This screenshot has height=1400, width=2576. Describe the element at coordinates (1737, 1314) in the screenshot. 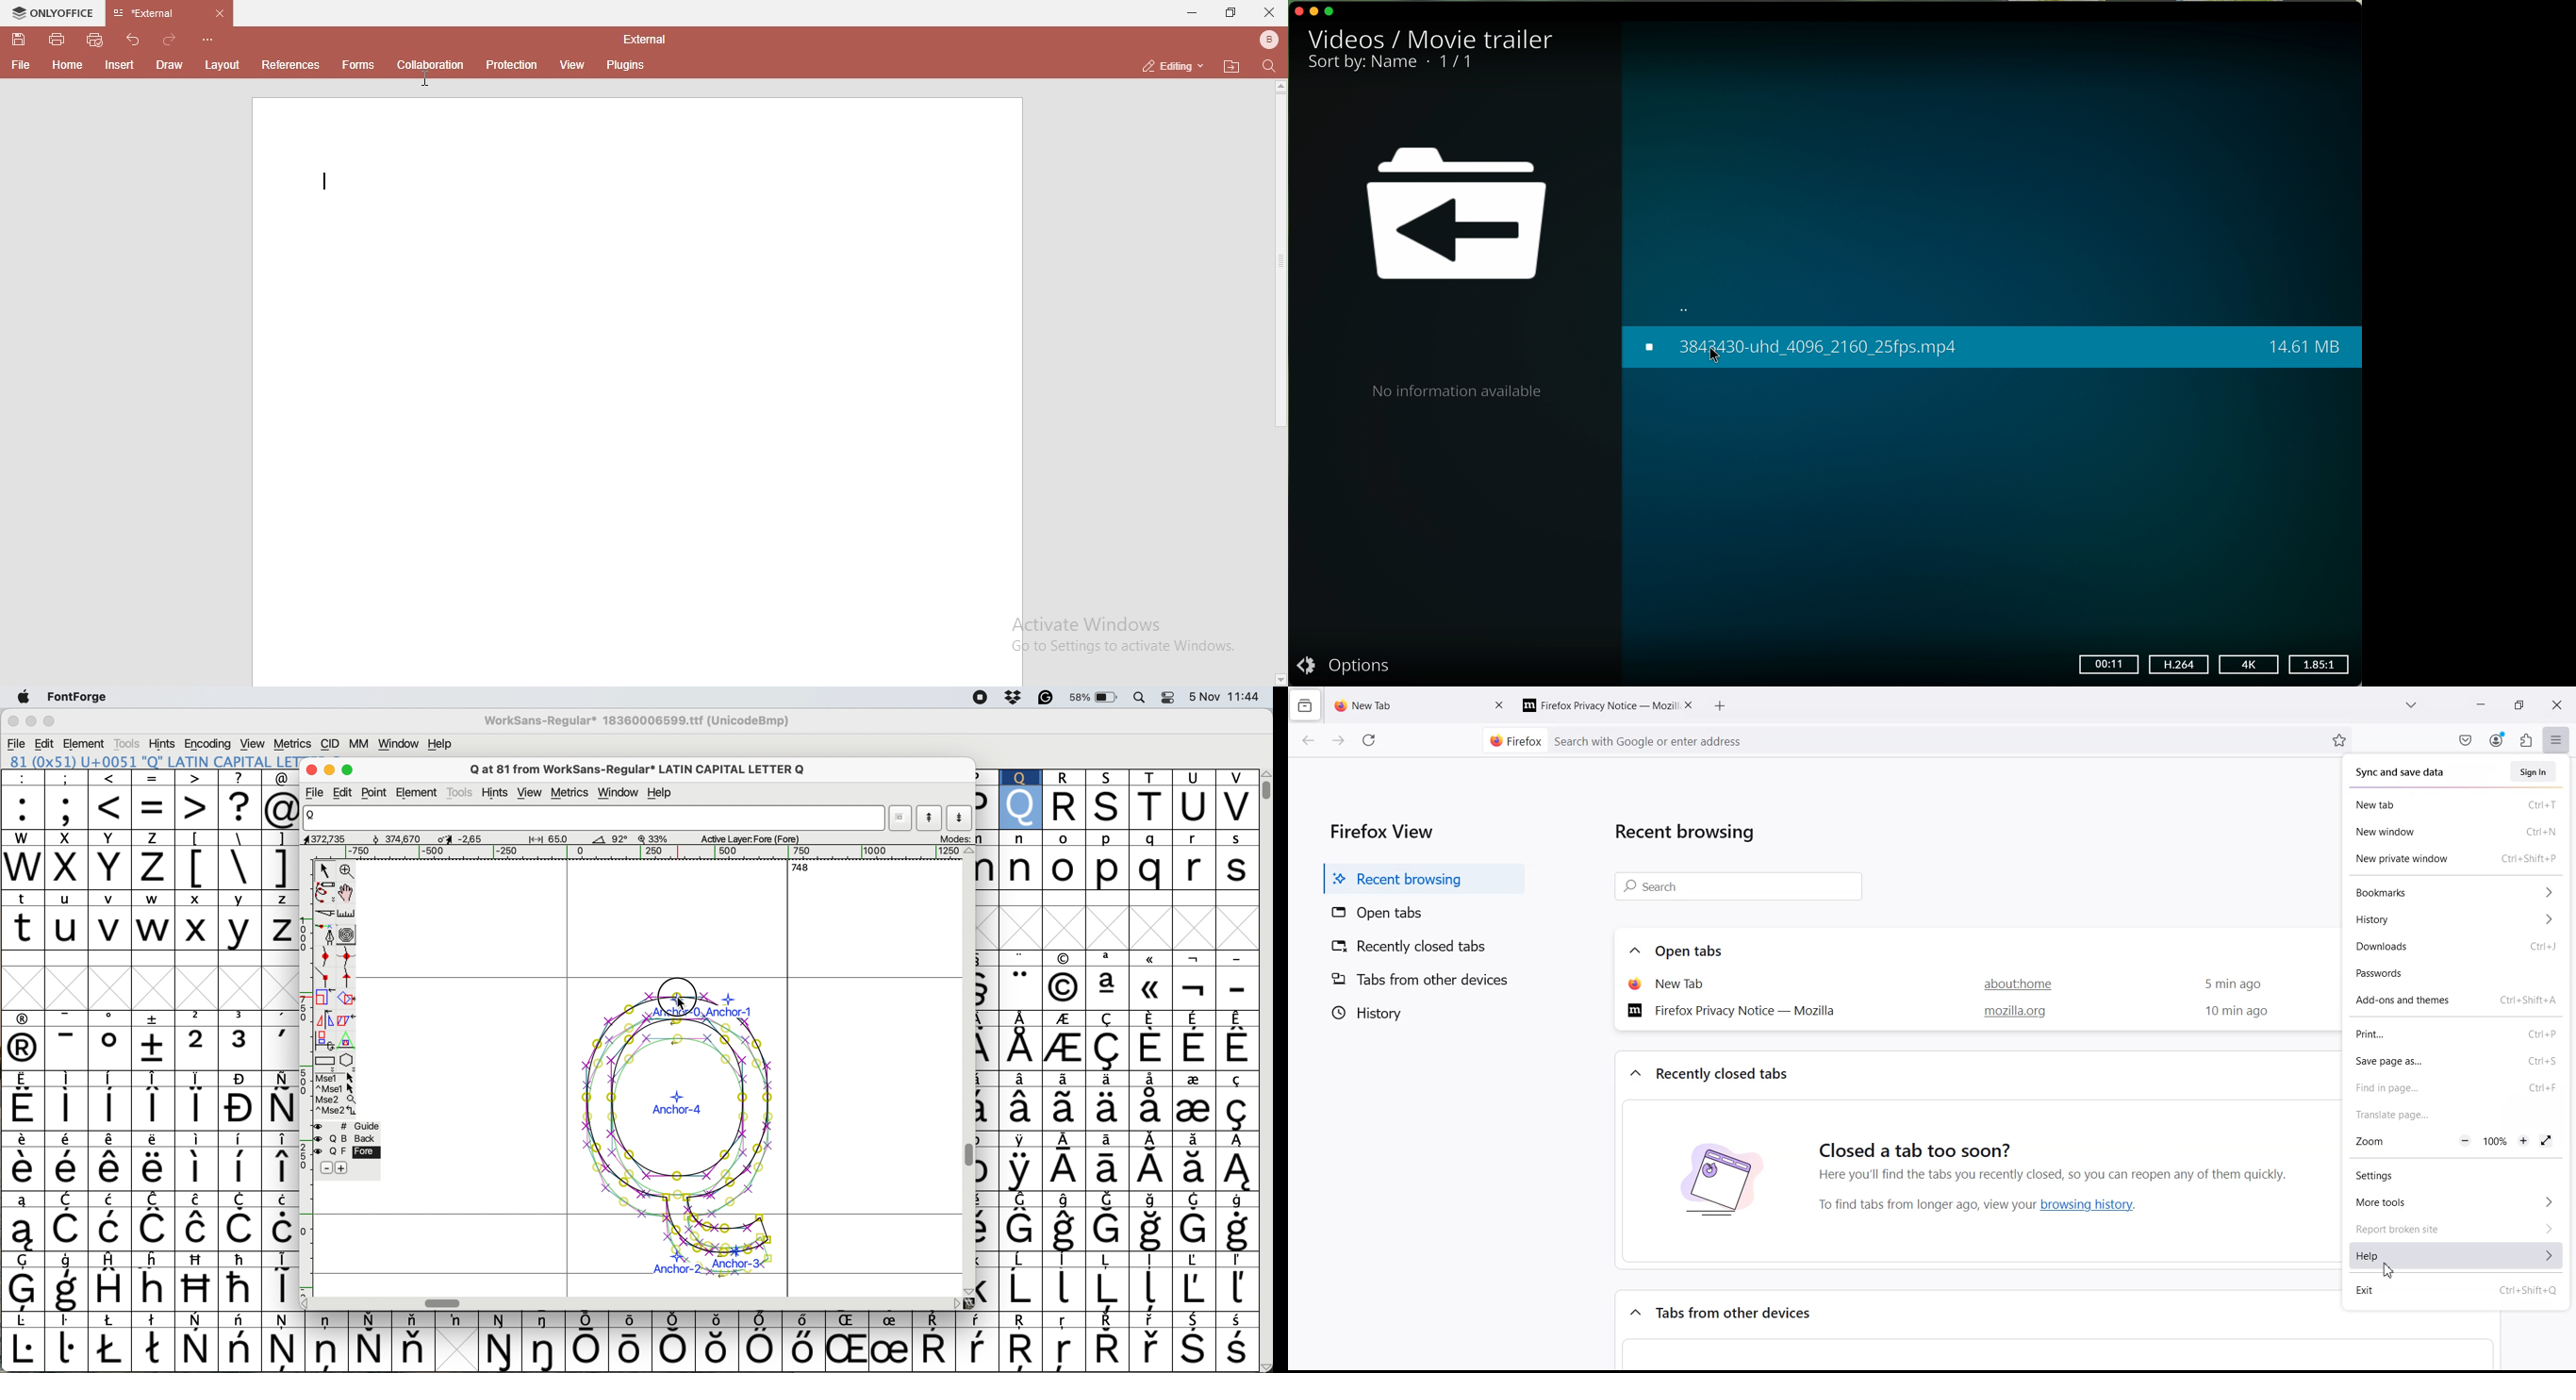

I see `Tabs from other devices` at that location.